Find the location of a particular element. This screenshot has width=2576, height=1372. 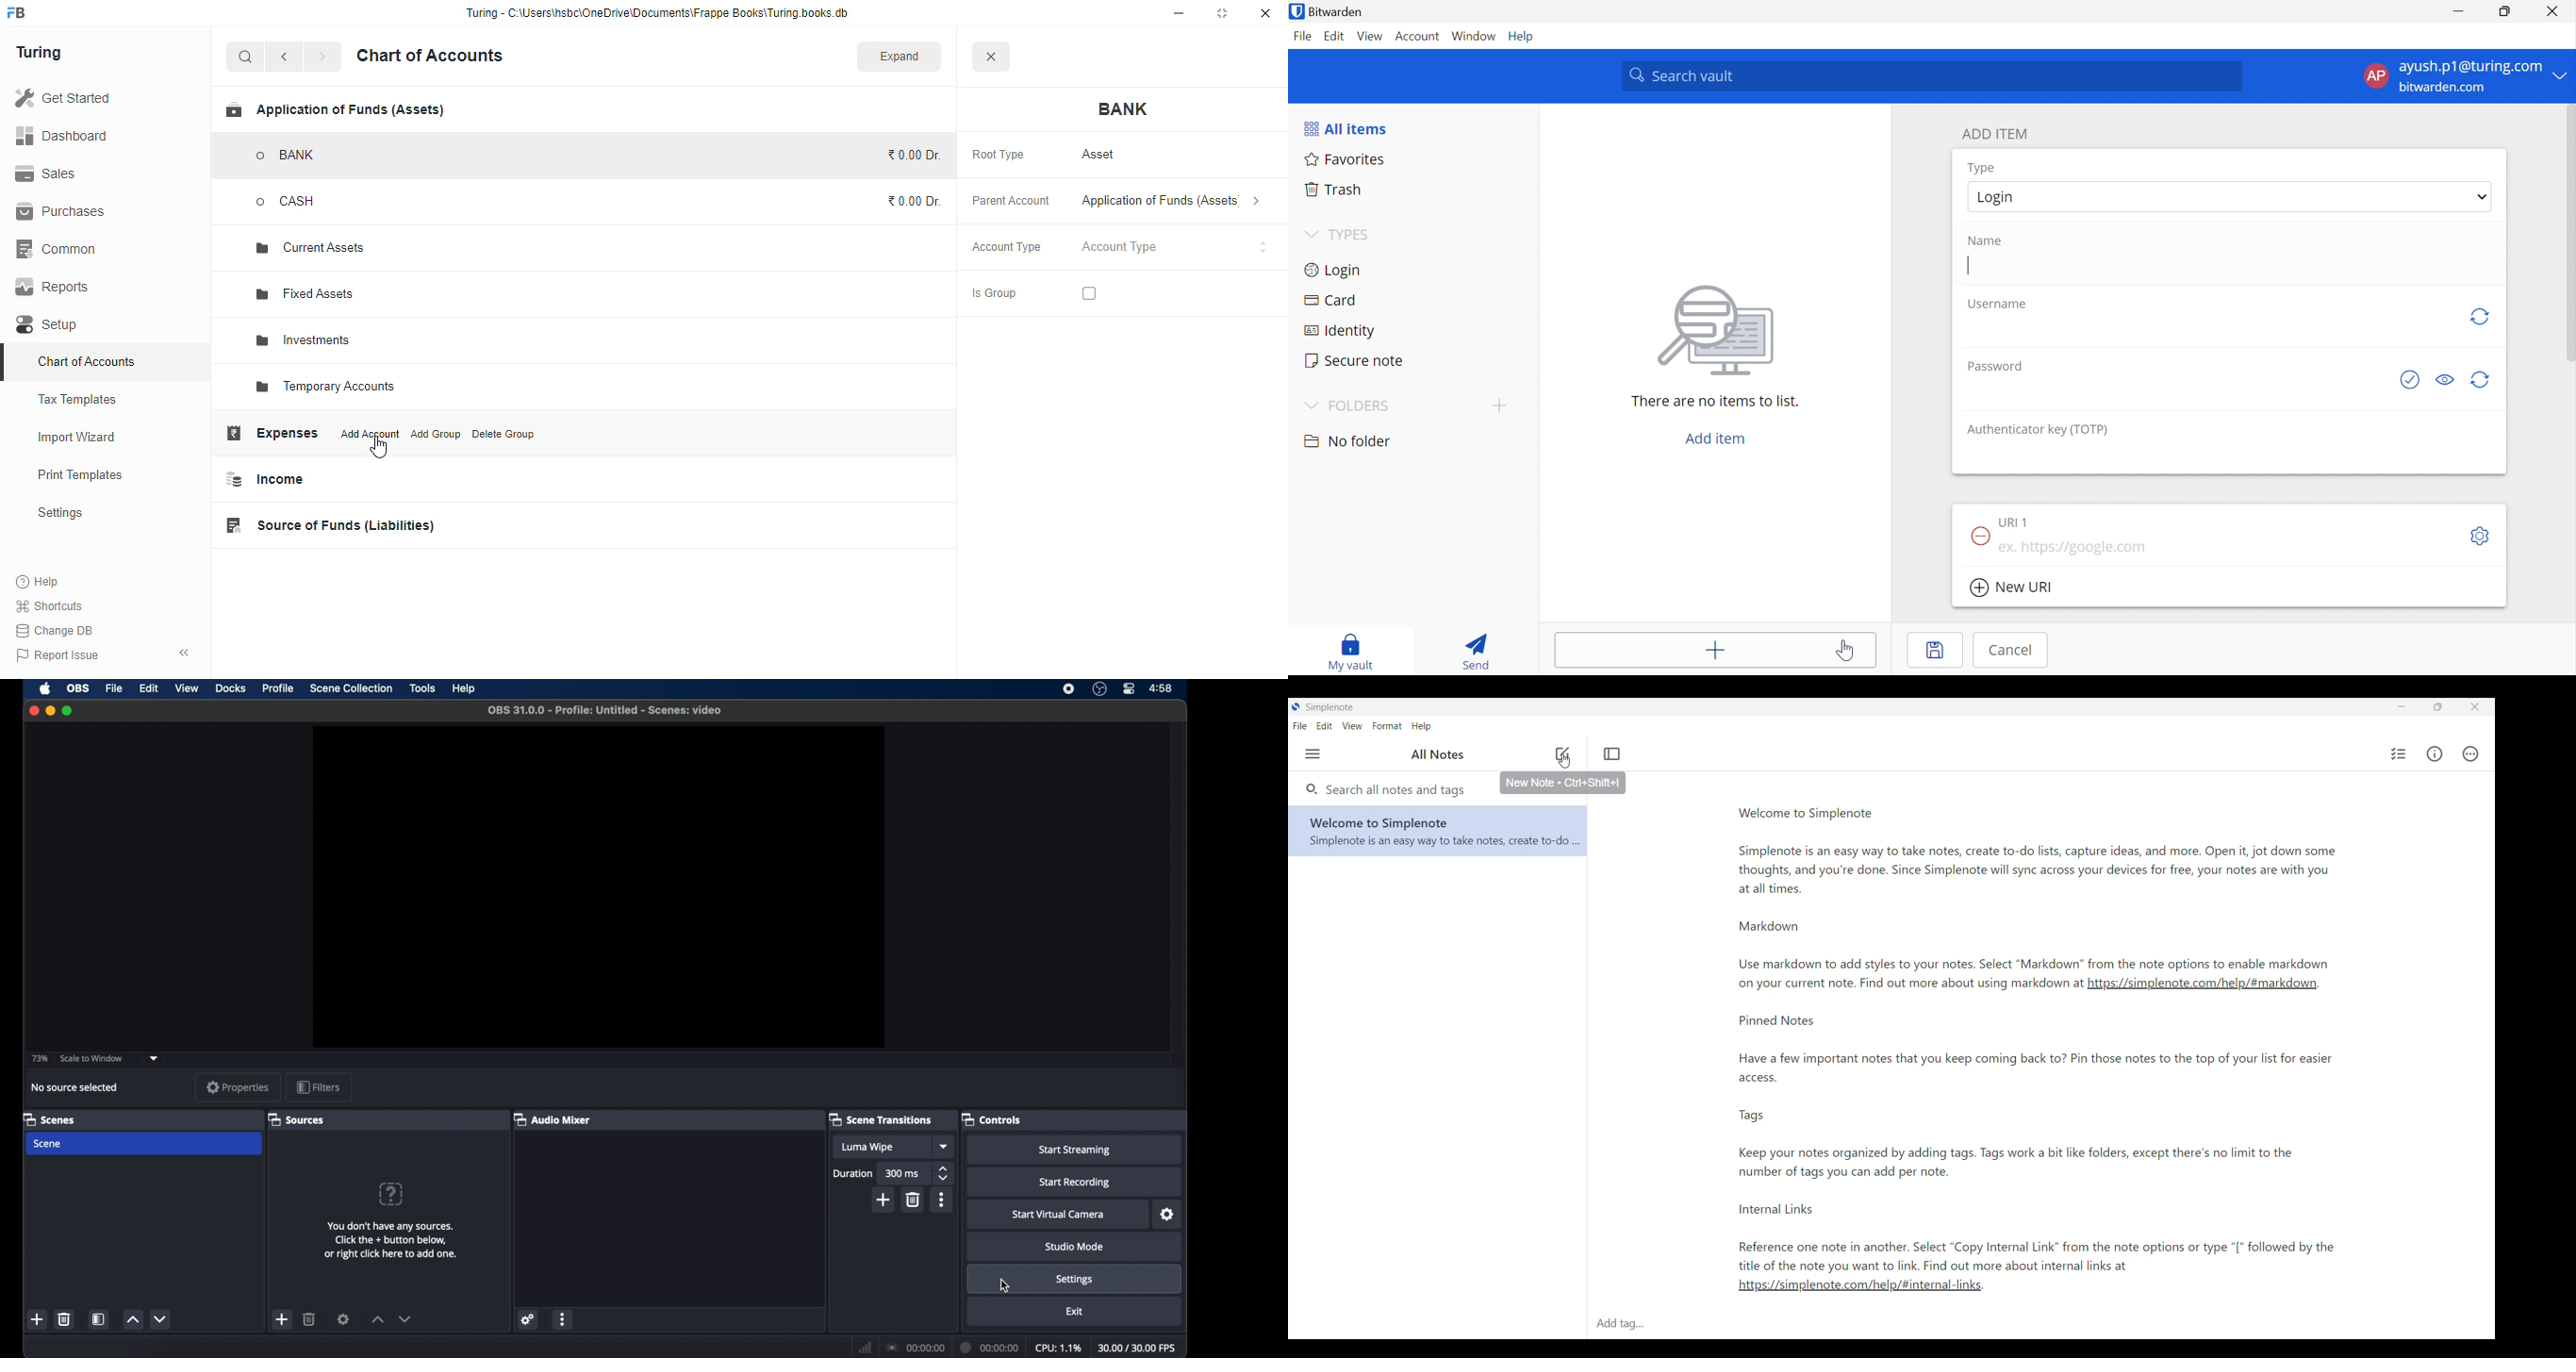

account type is located at coordinates (1175, 247).